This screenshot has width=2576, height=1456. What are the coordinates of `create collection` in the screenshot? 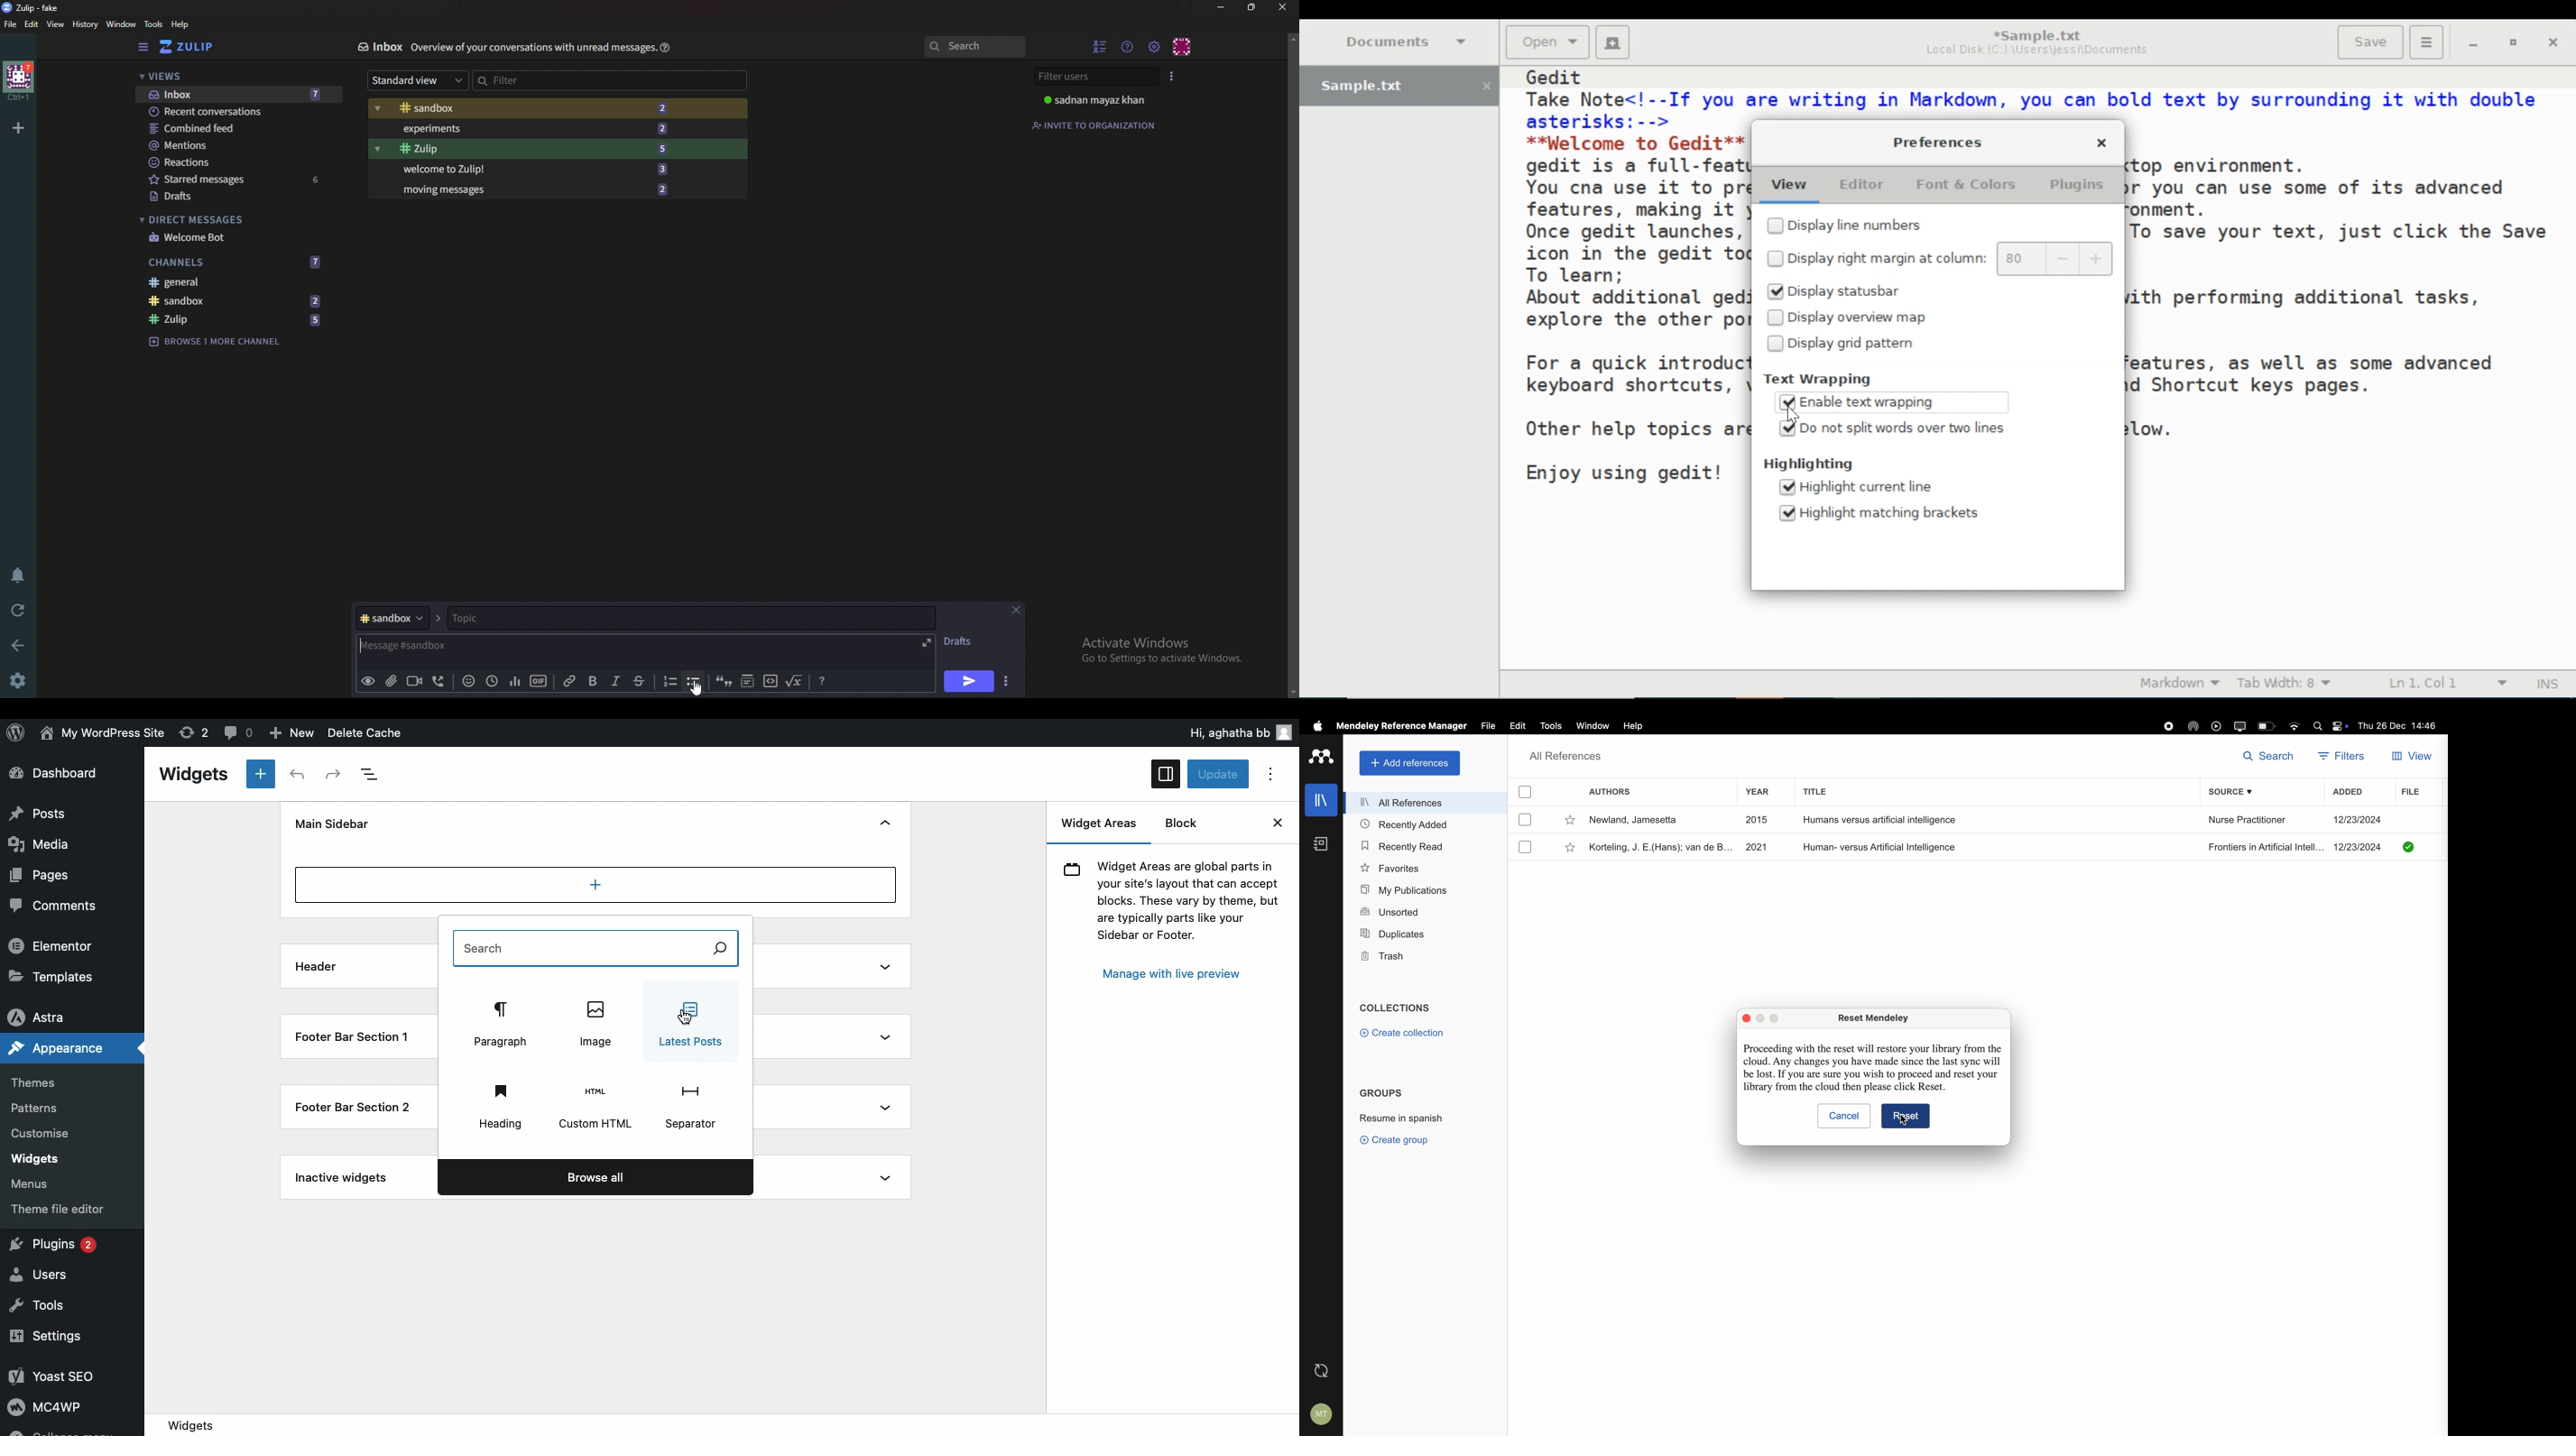 It's located at (1401, 1035).